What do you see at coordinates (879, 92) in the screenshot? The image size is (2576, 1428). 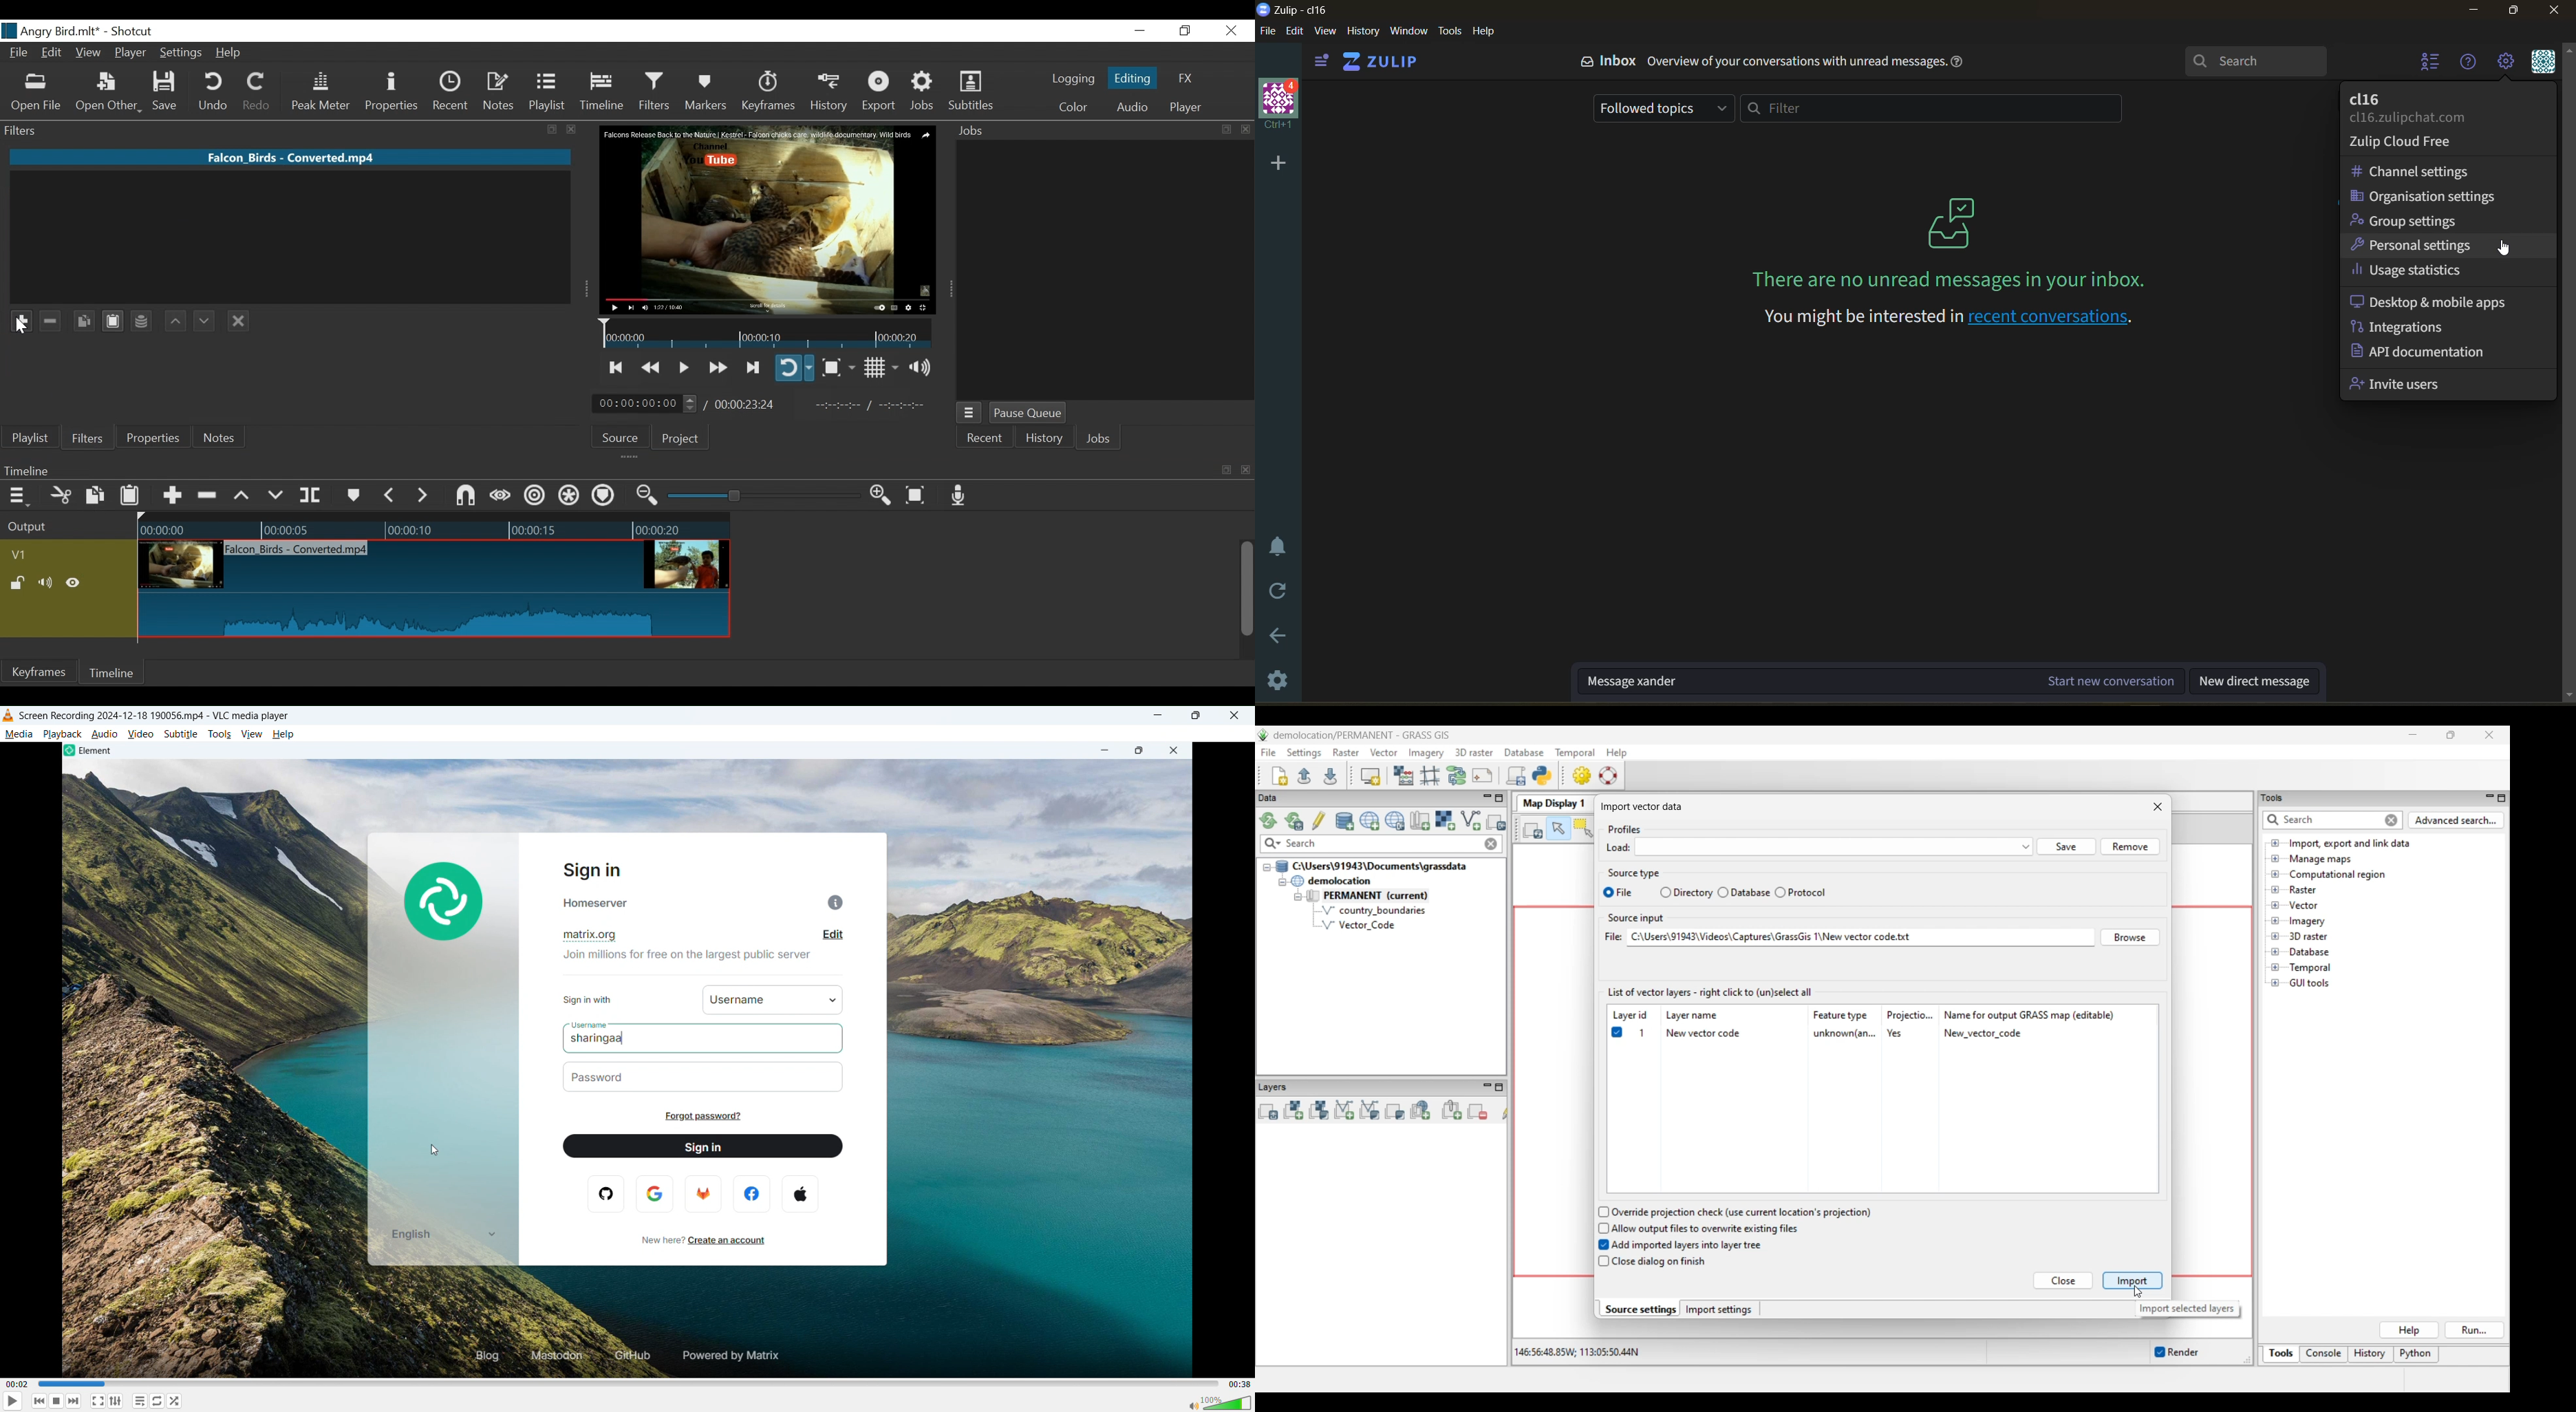 I see `Export` at bounding box center [879, 92].